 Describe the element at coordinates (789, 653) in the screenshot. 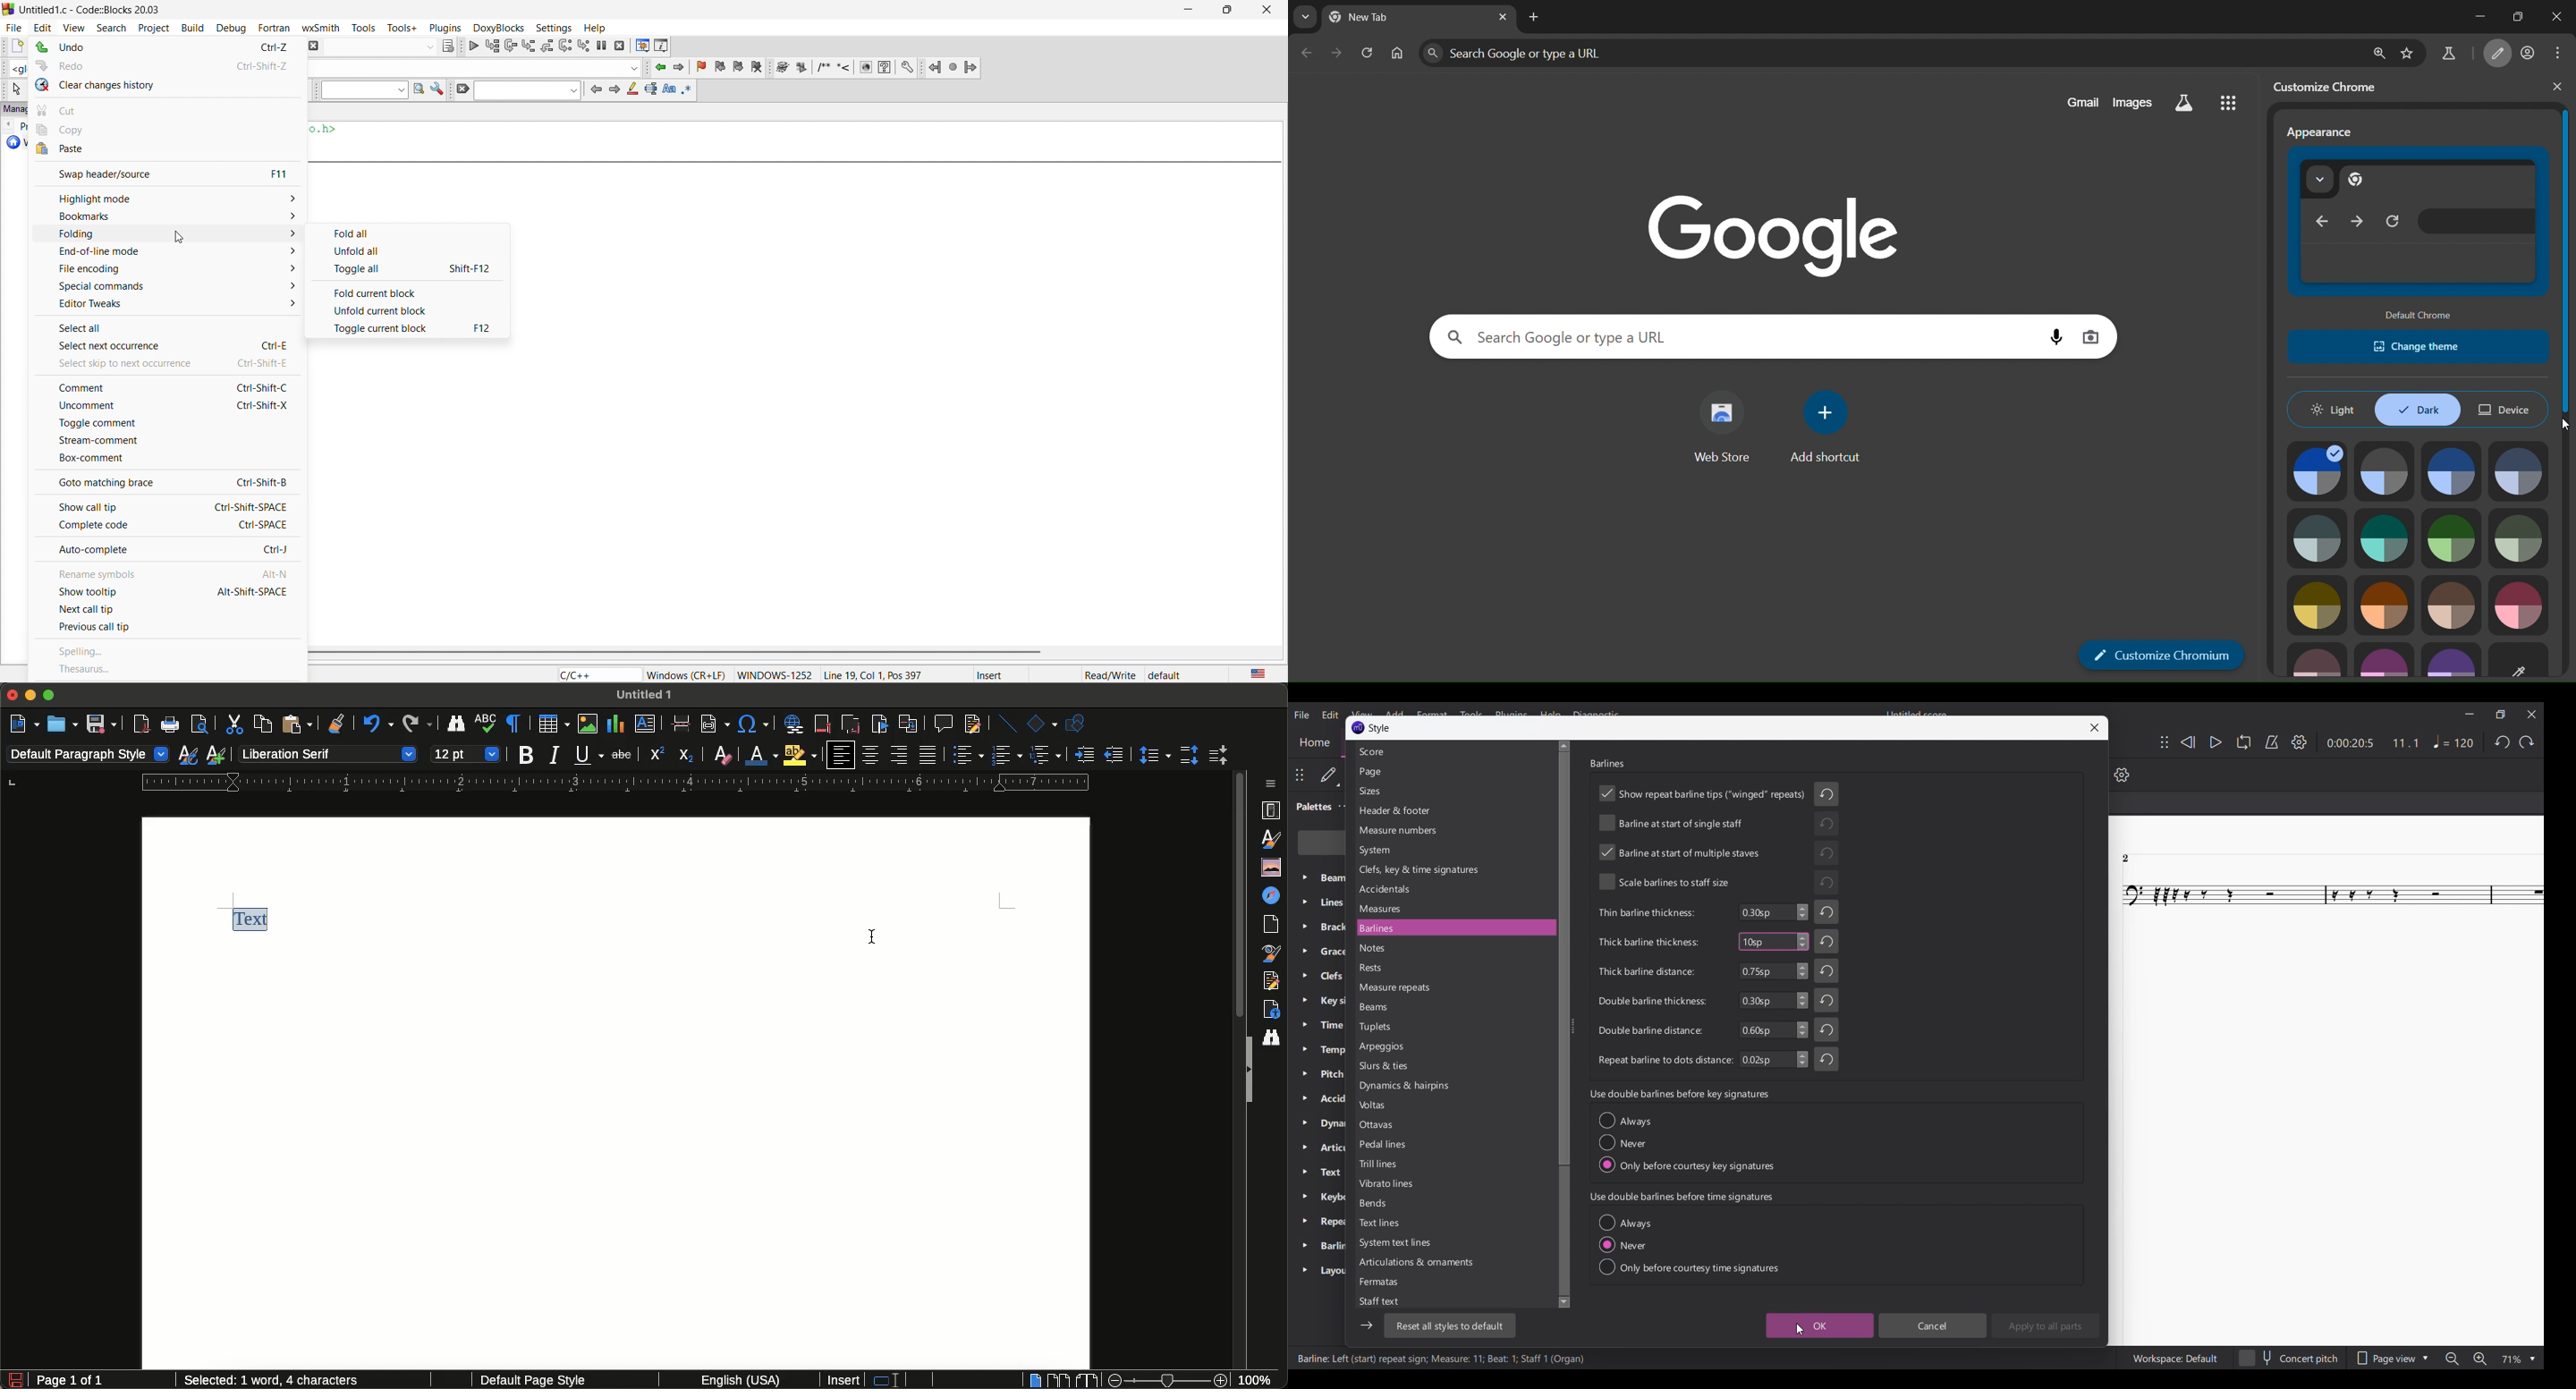

I see `vertical scroll bar` at that location.